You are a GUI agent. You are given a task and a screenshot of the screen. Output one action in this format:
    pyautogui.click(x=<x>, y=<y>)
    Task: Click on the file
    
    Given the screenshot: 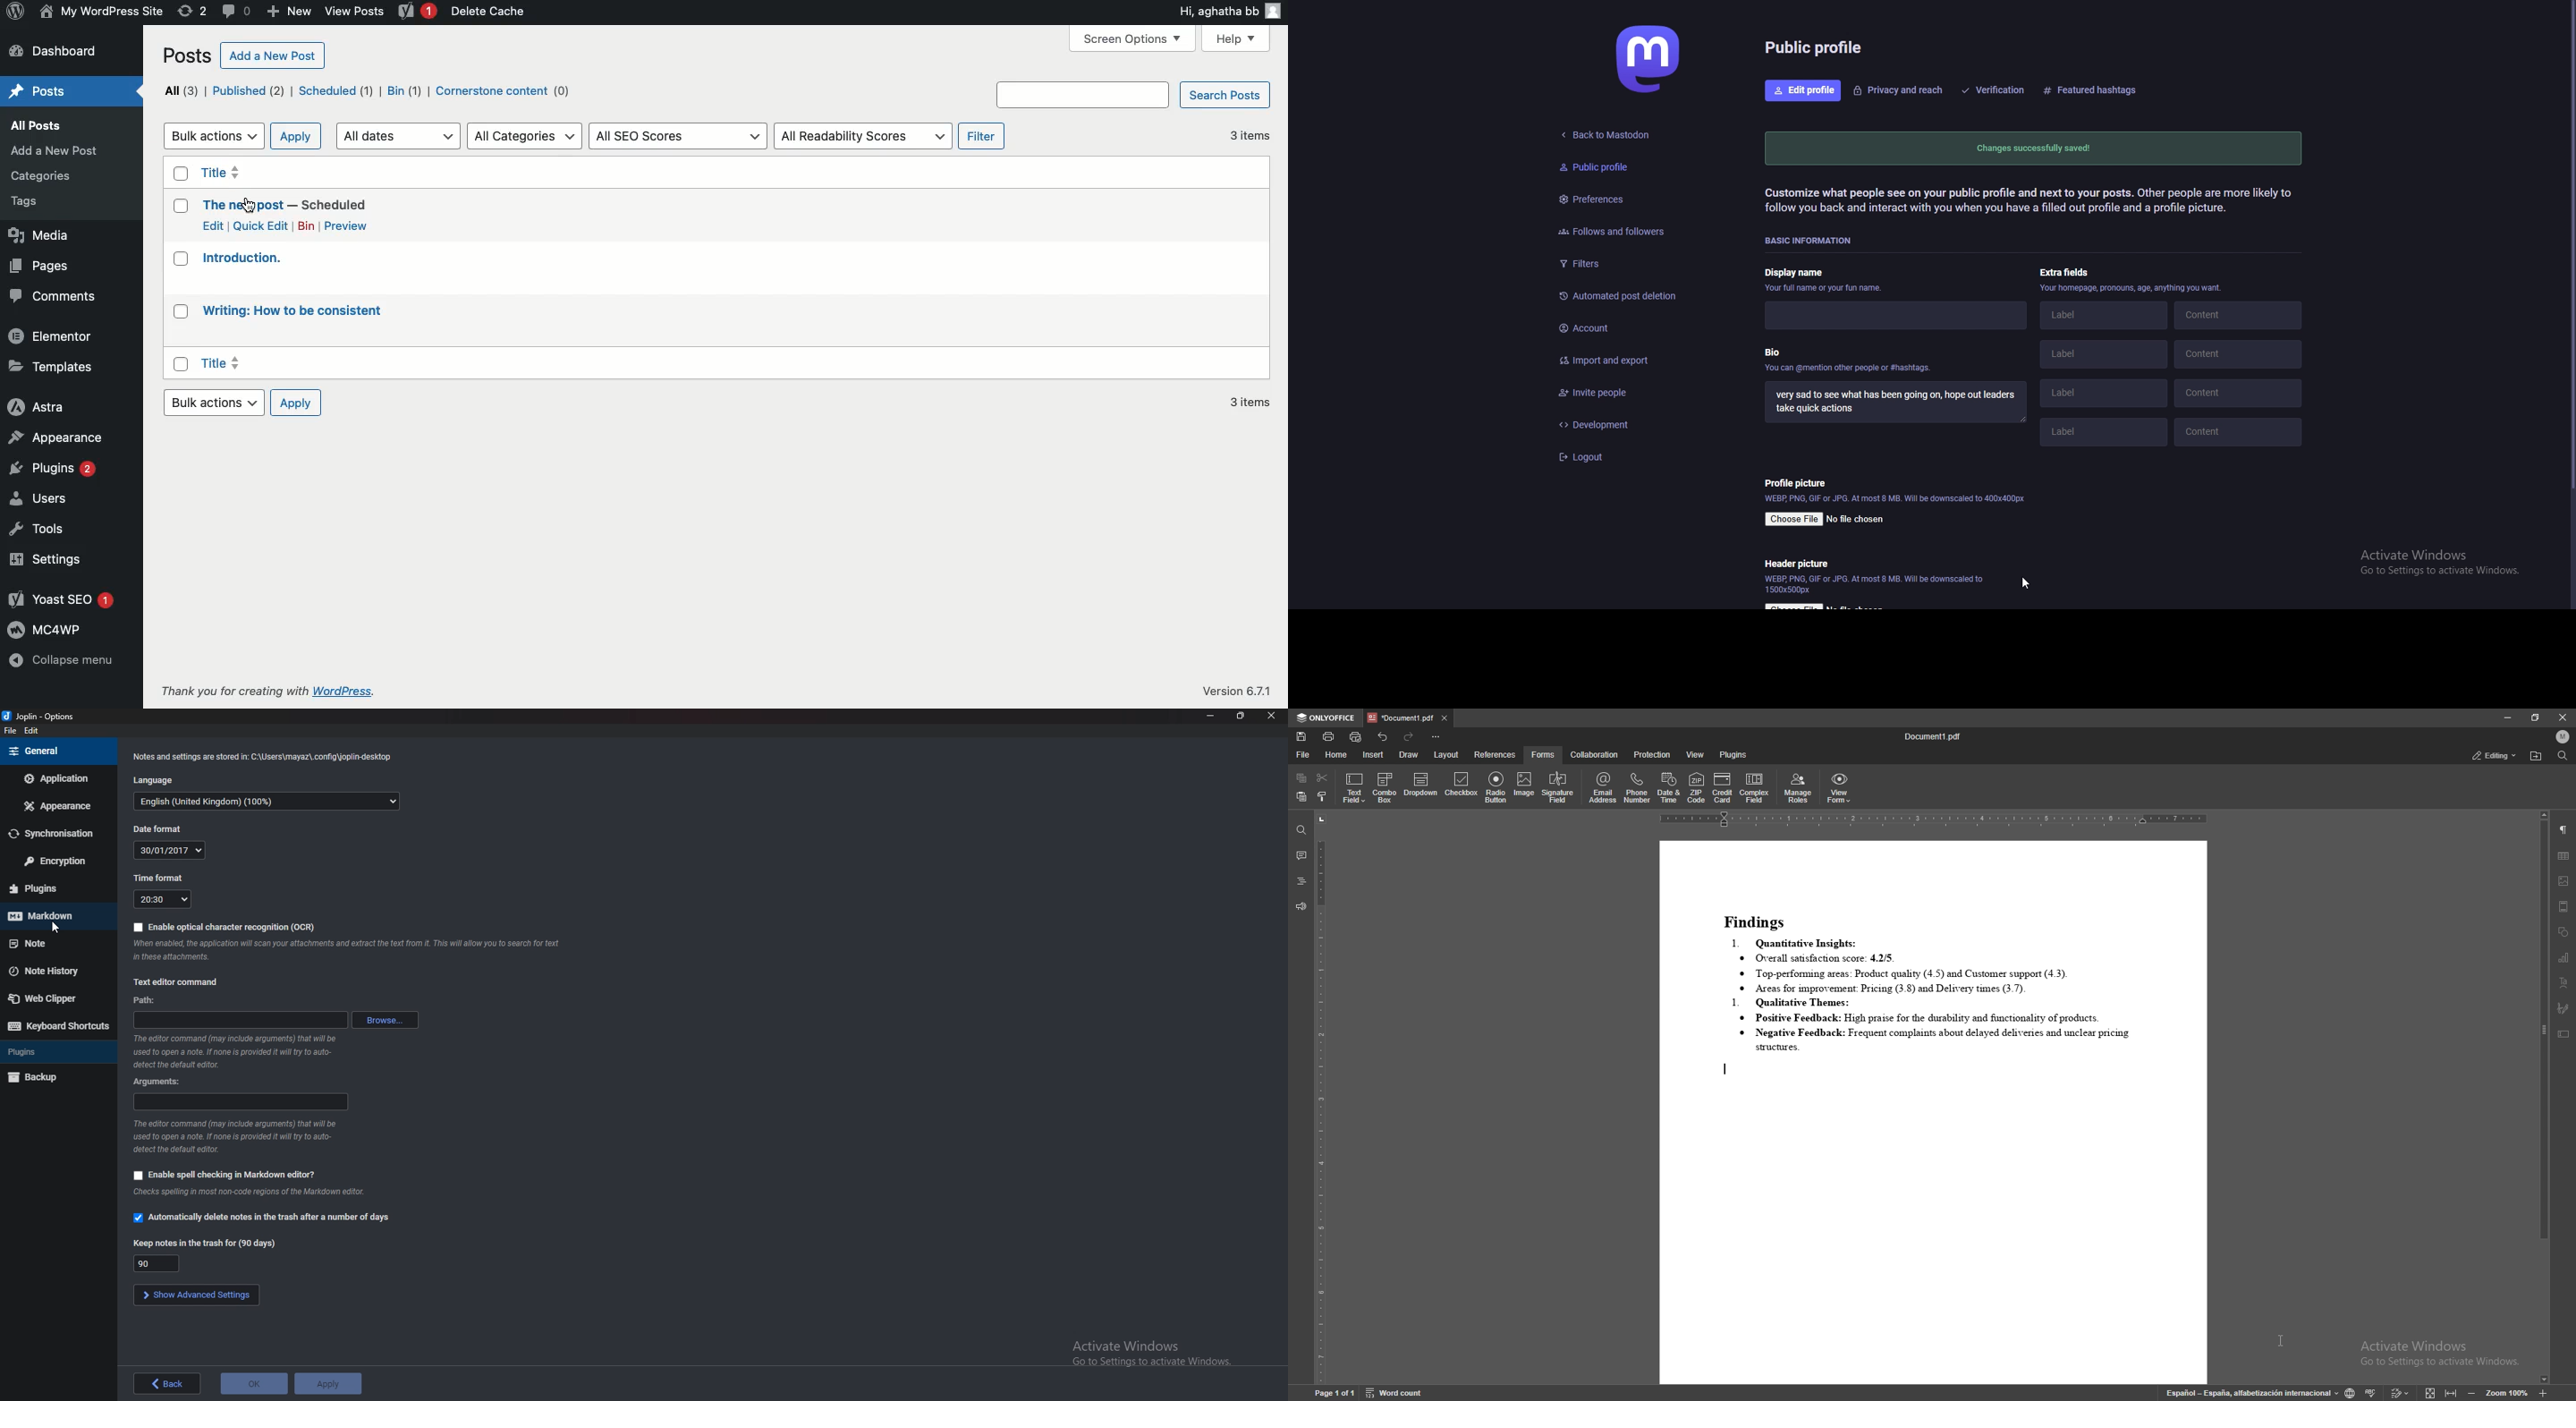 What is the action you would take?
    pyautogui.click(x=13, y=731)
    